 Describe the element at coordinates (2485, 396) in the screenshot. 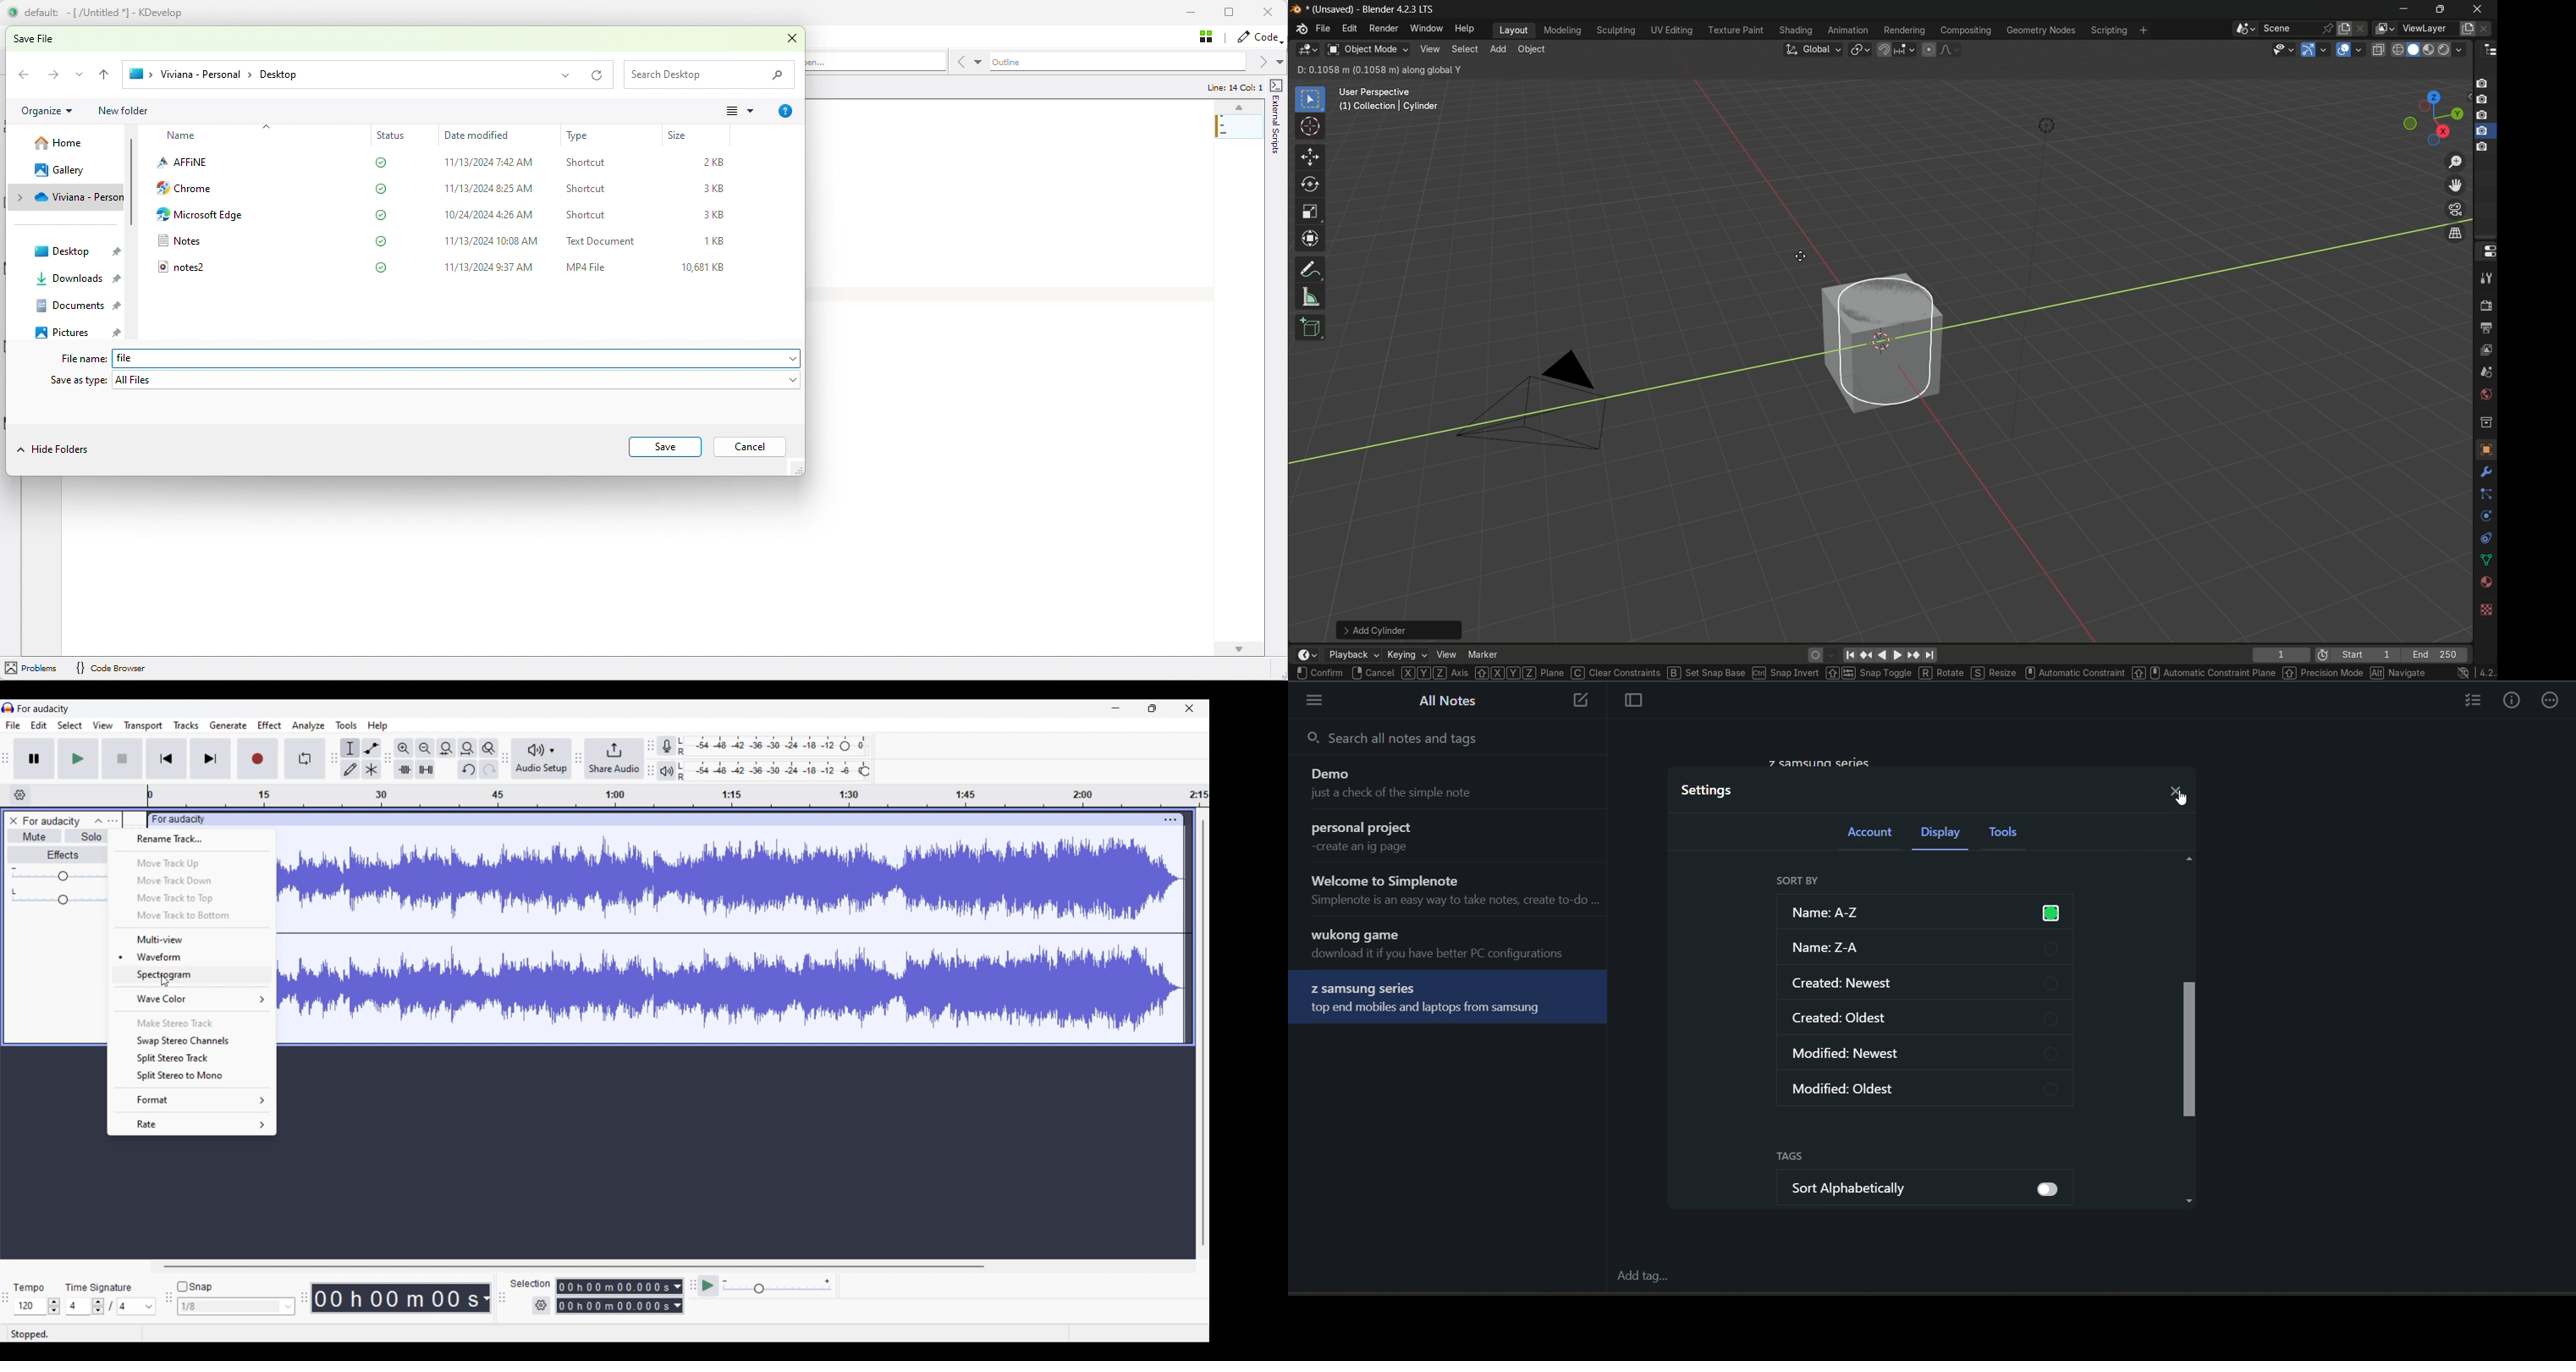

I see `world` at that location.